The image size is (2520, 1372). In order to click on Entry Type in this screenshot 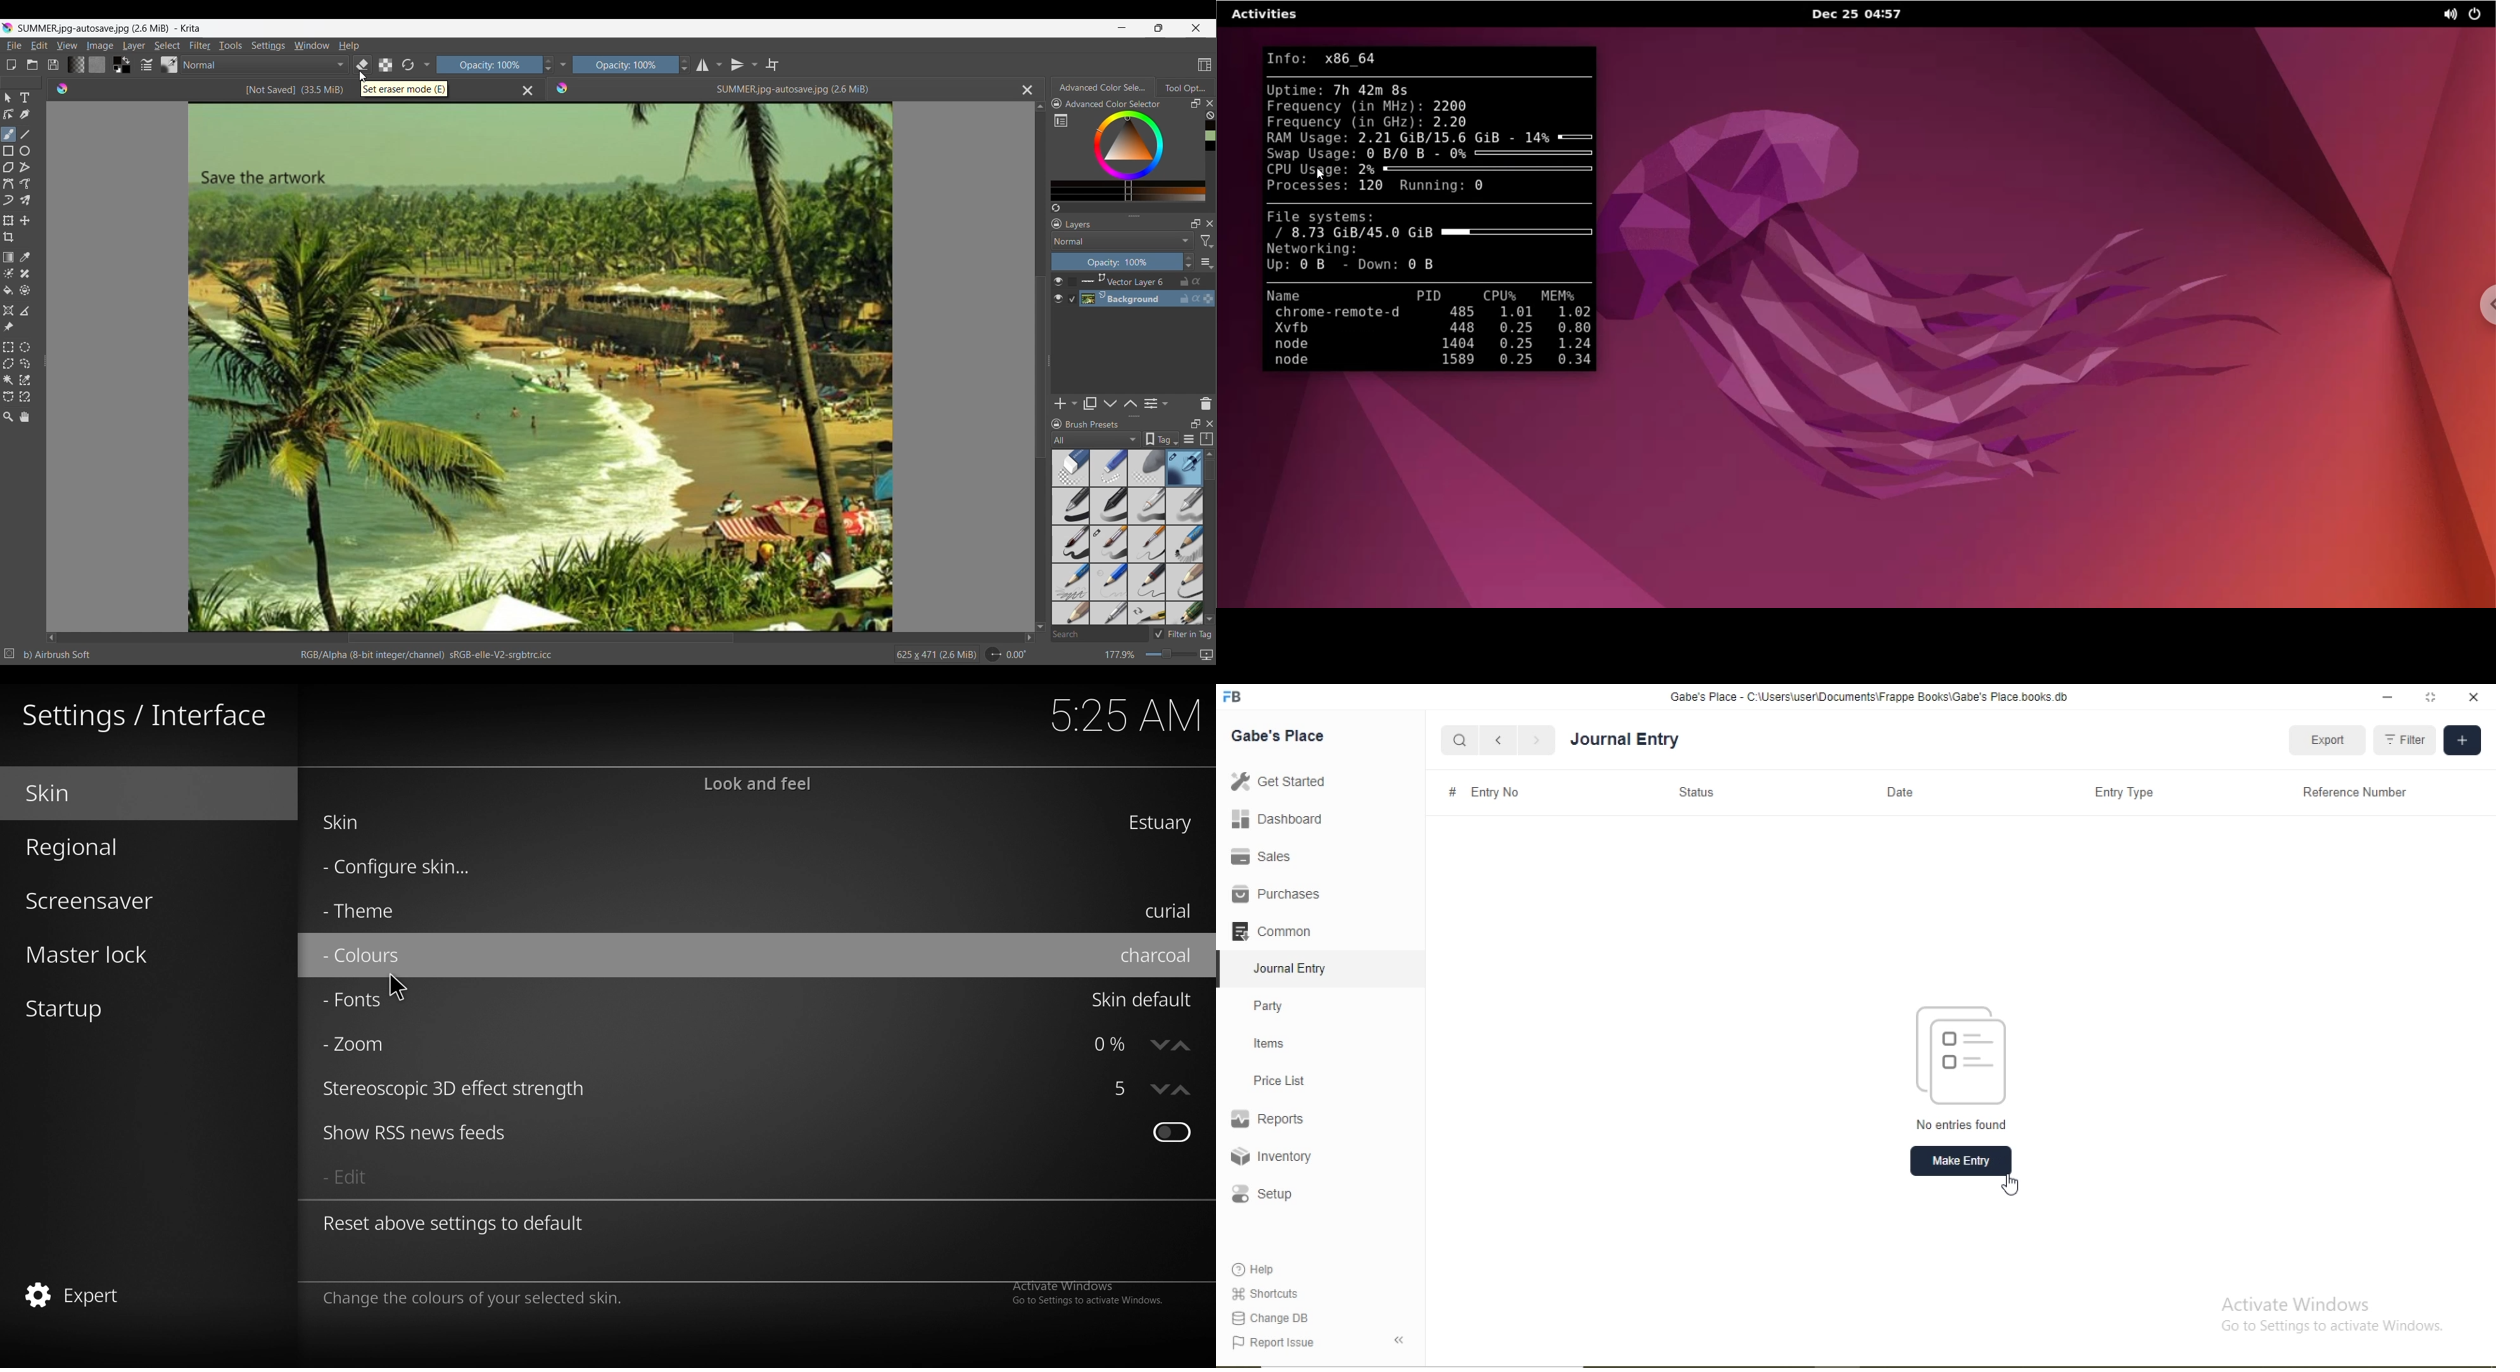, I will do `click(2122, 793)`.